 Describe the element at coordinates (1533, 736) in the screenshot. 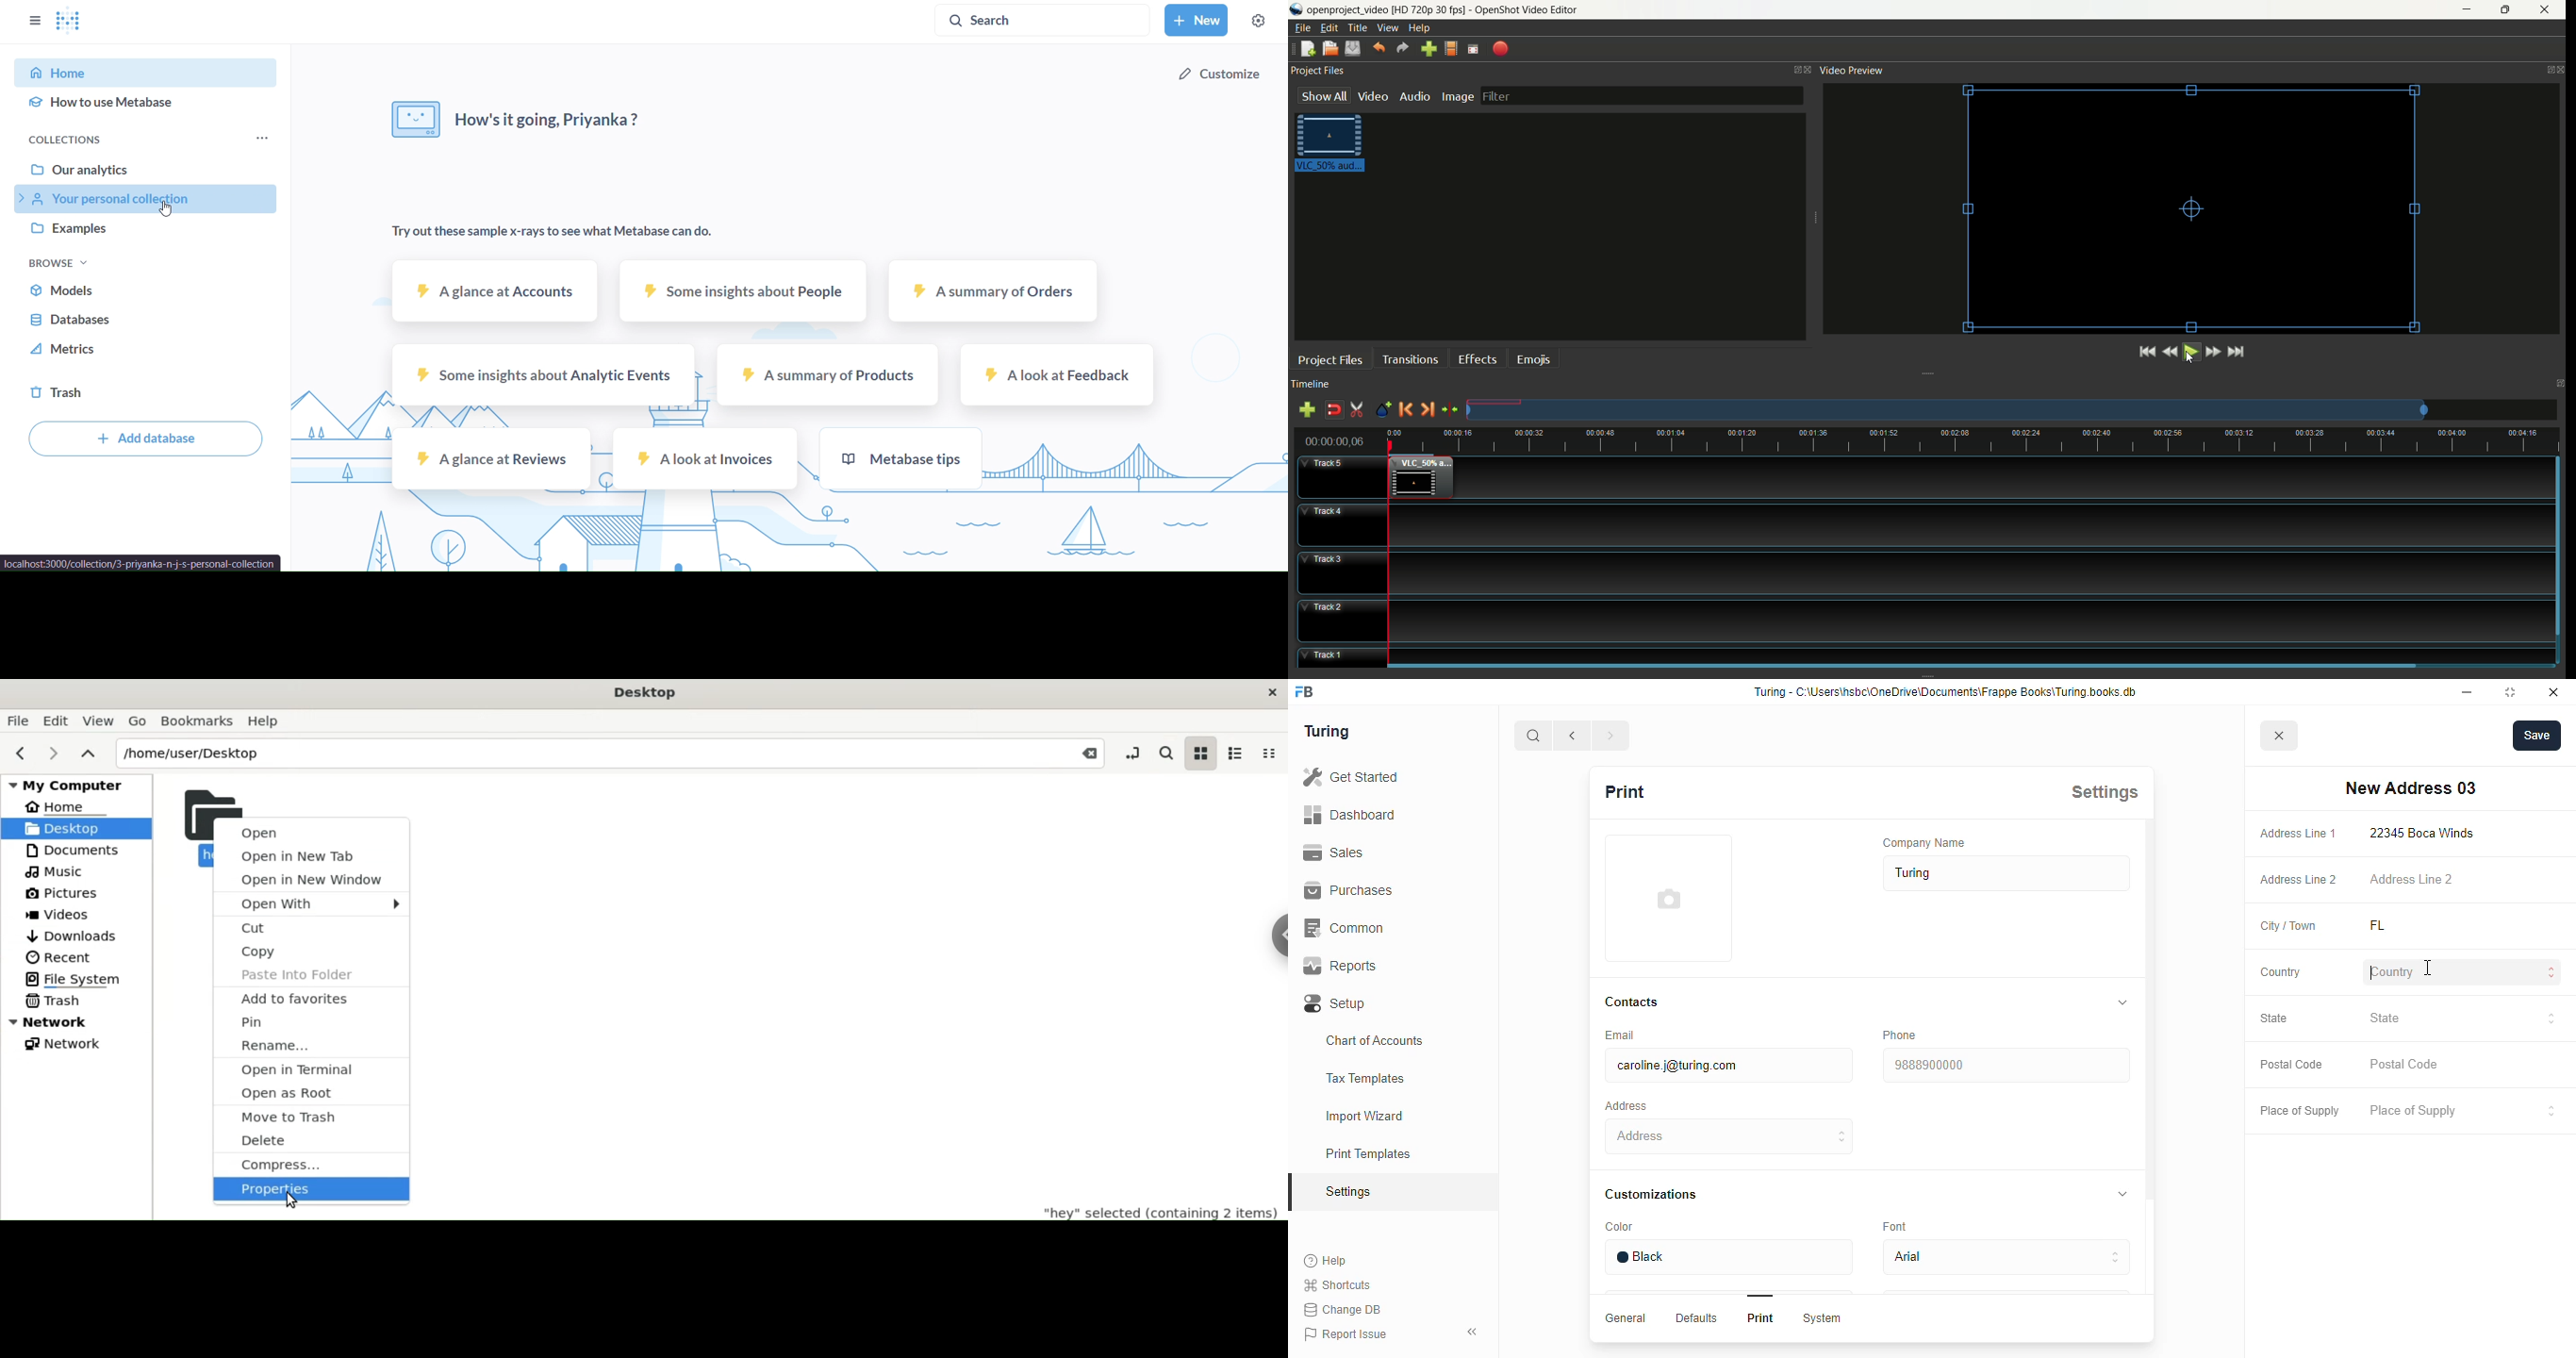

I see `search` at that location.